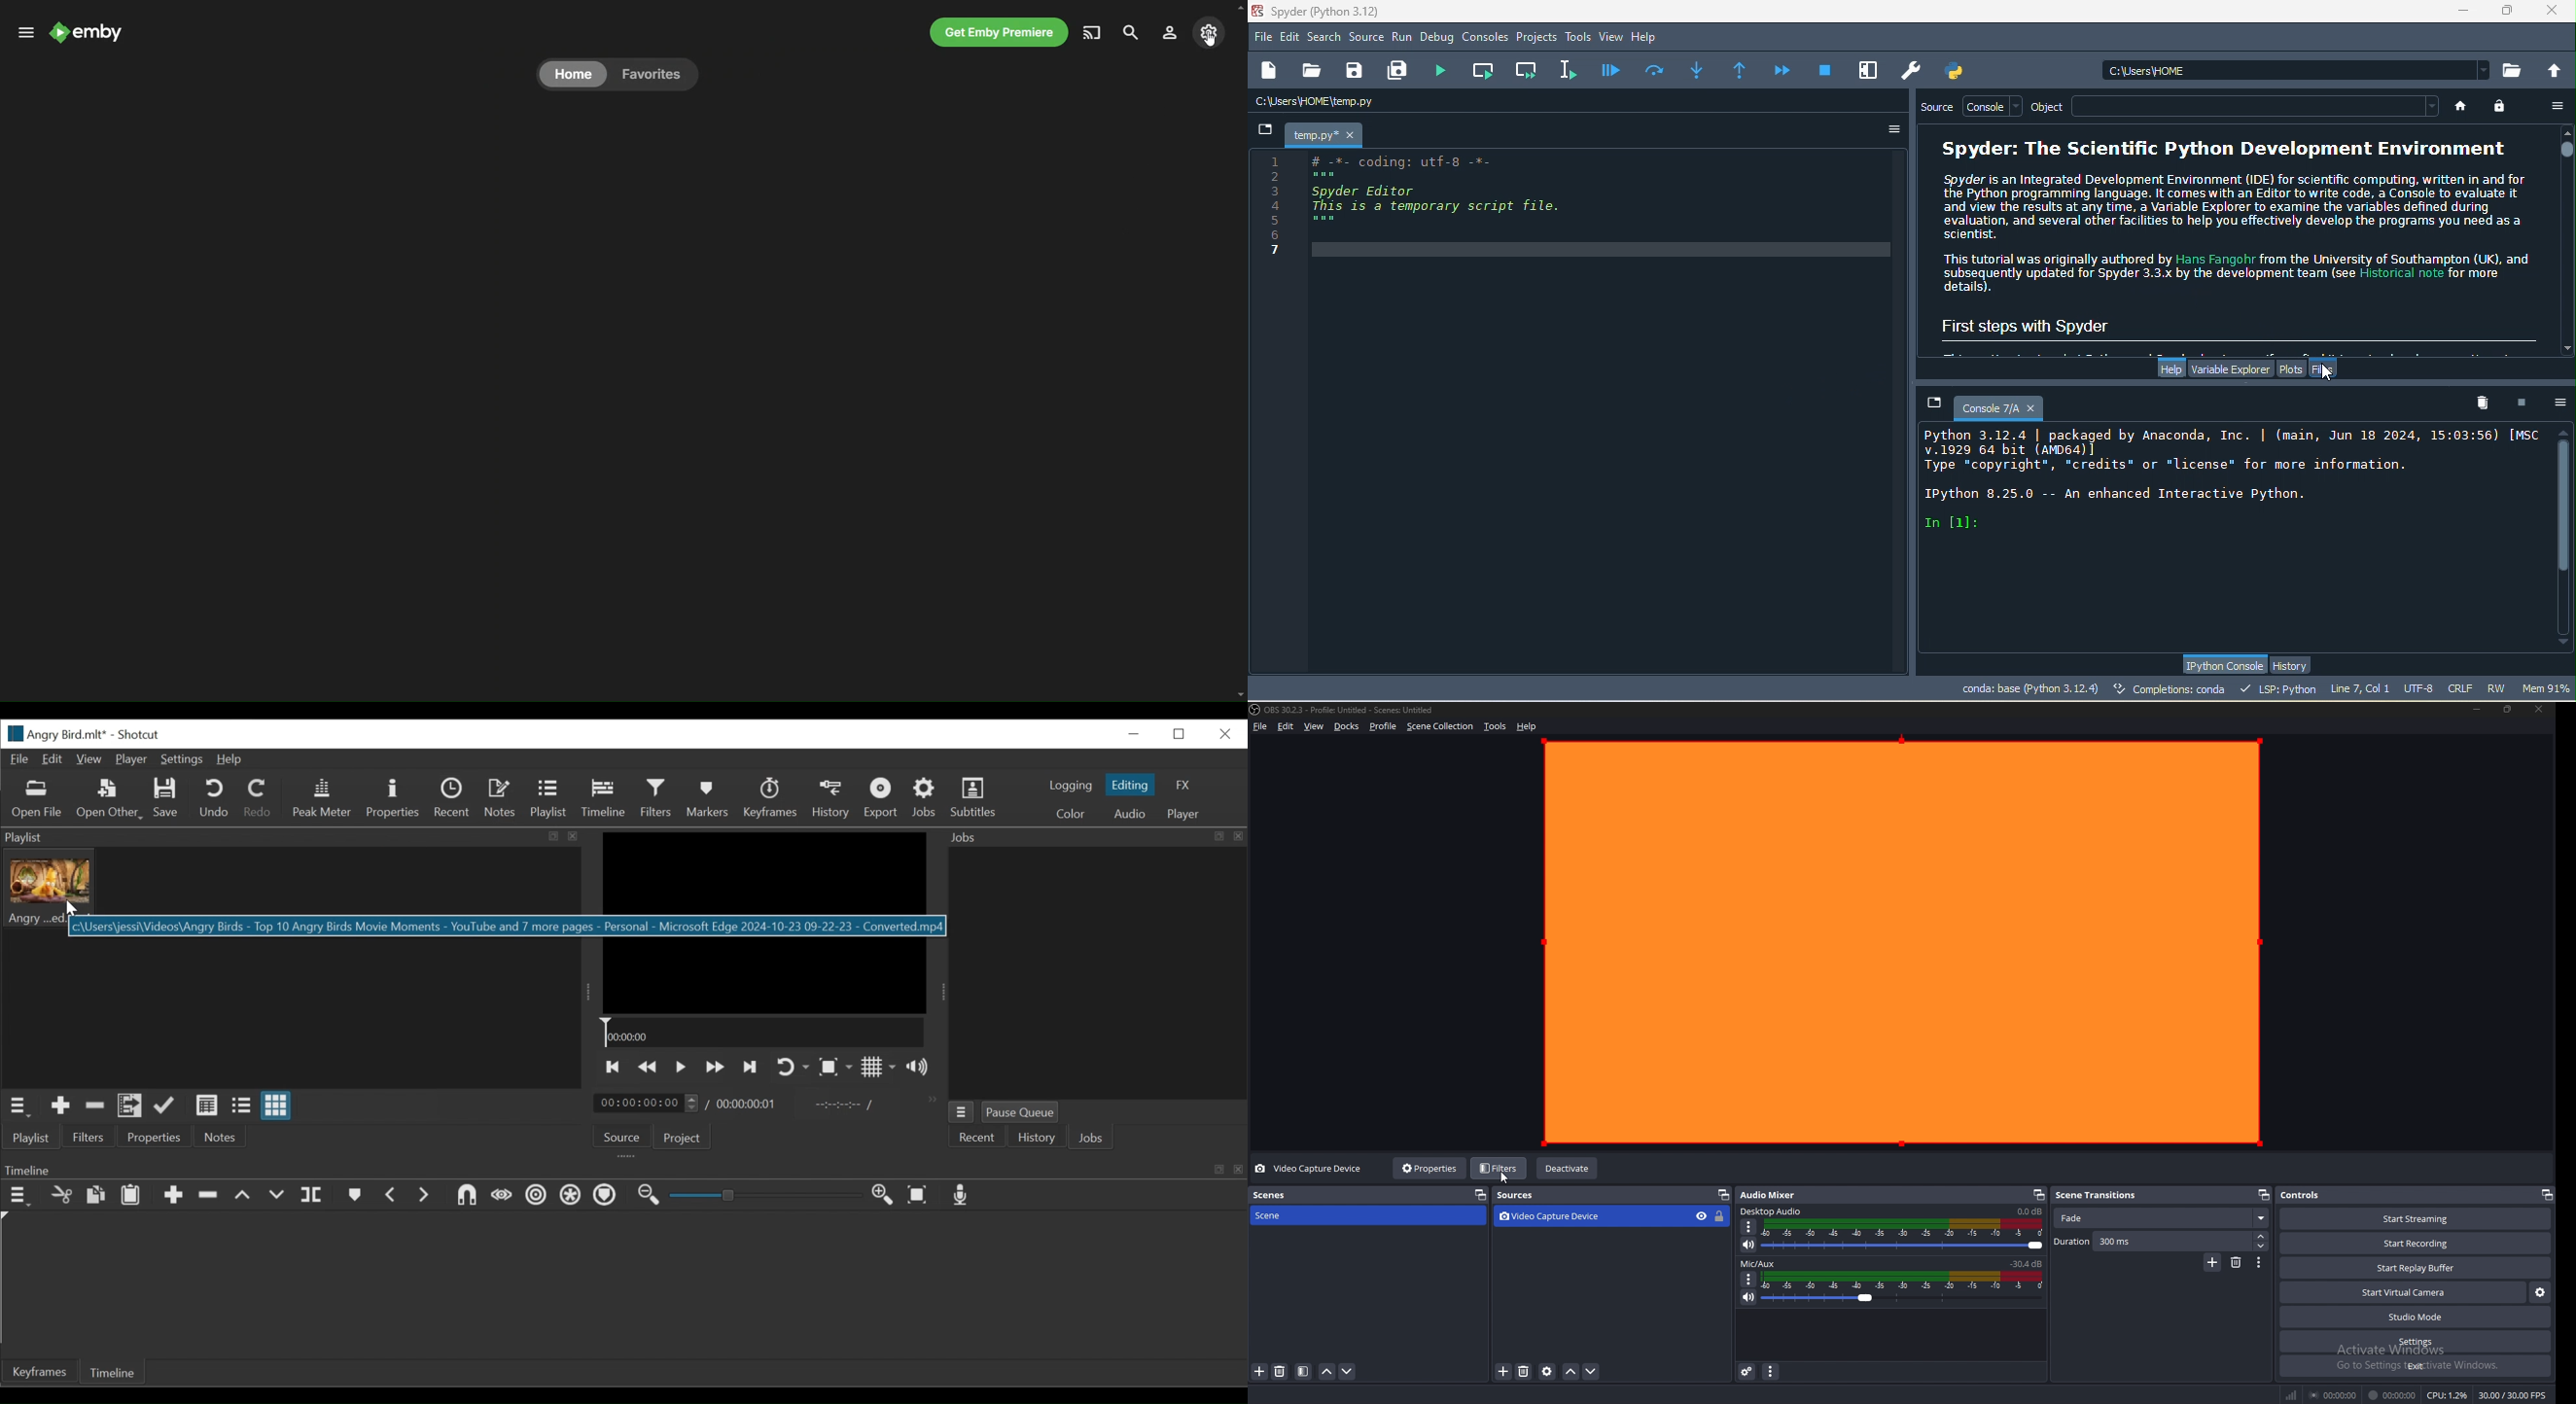 The height and width of the screenshot is (1428, 2576). Describe the element at coordinates (322, 799) in the screenshot. I see `Peak Meter` at that location.